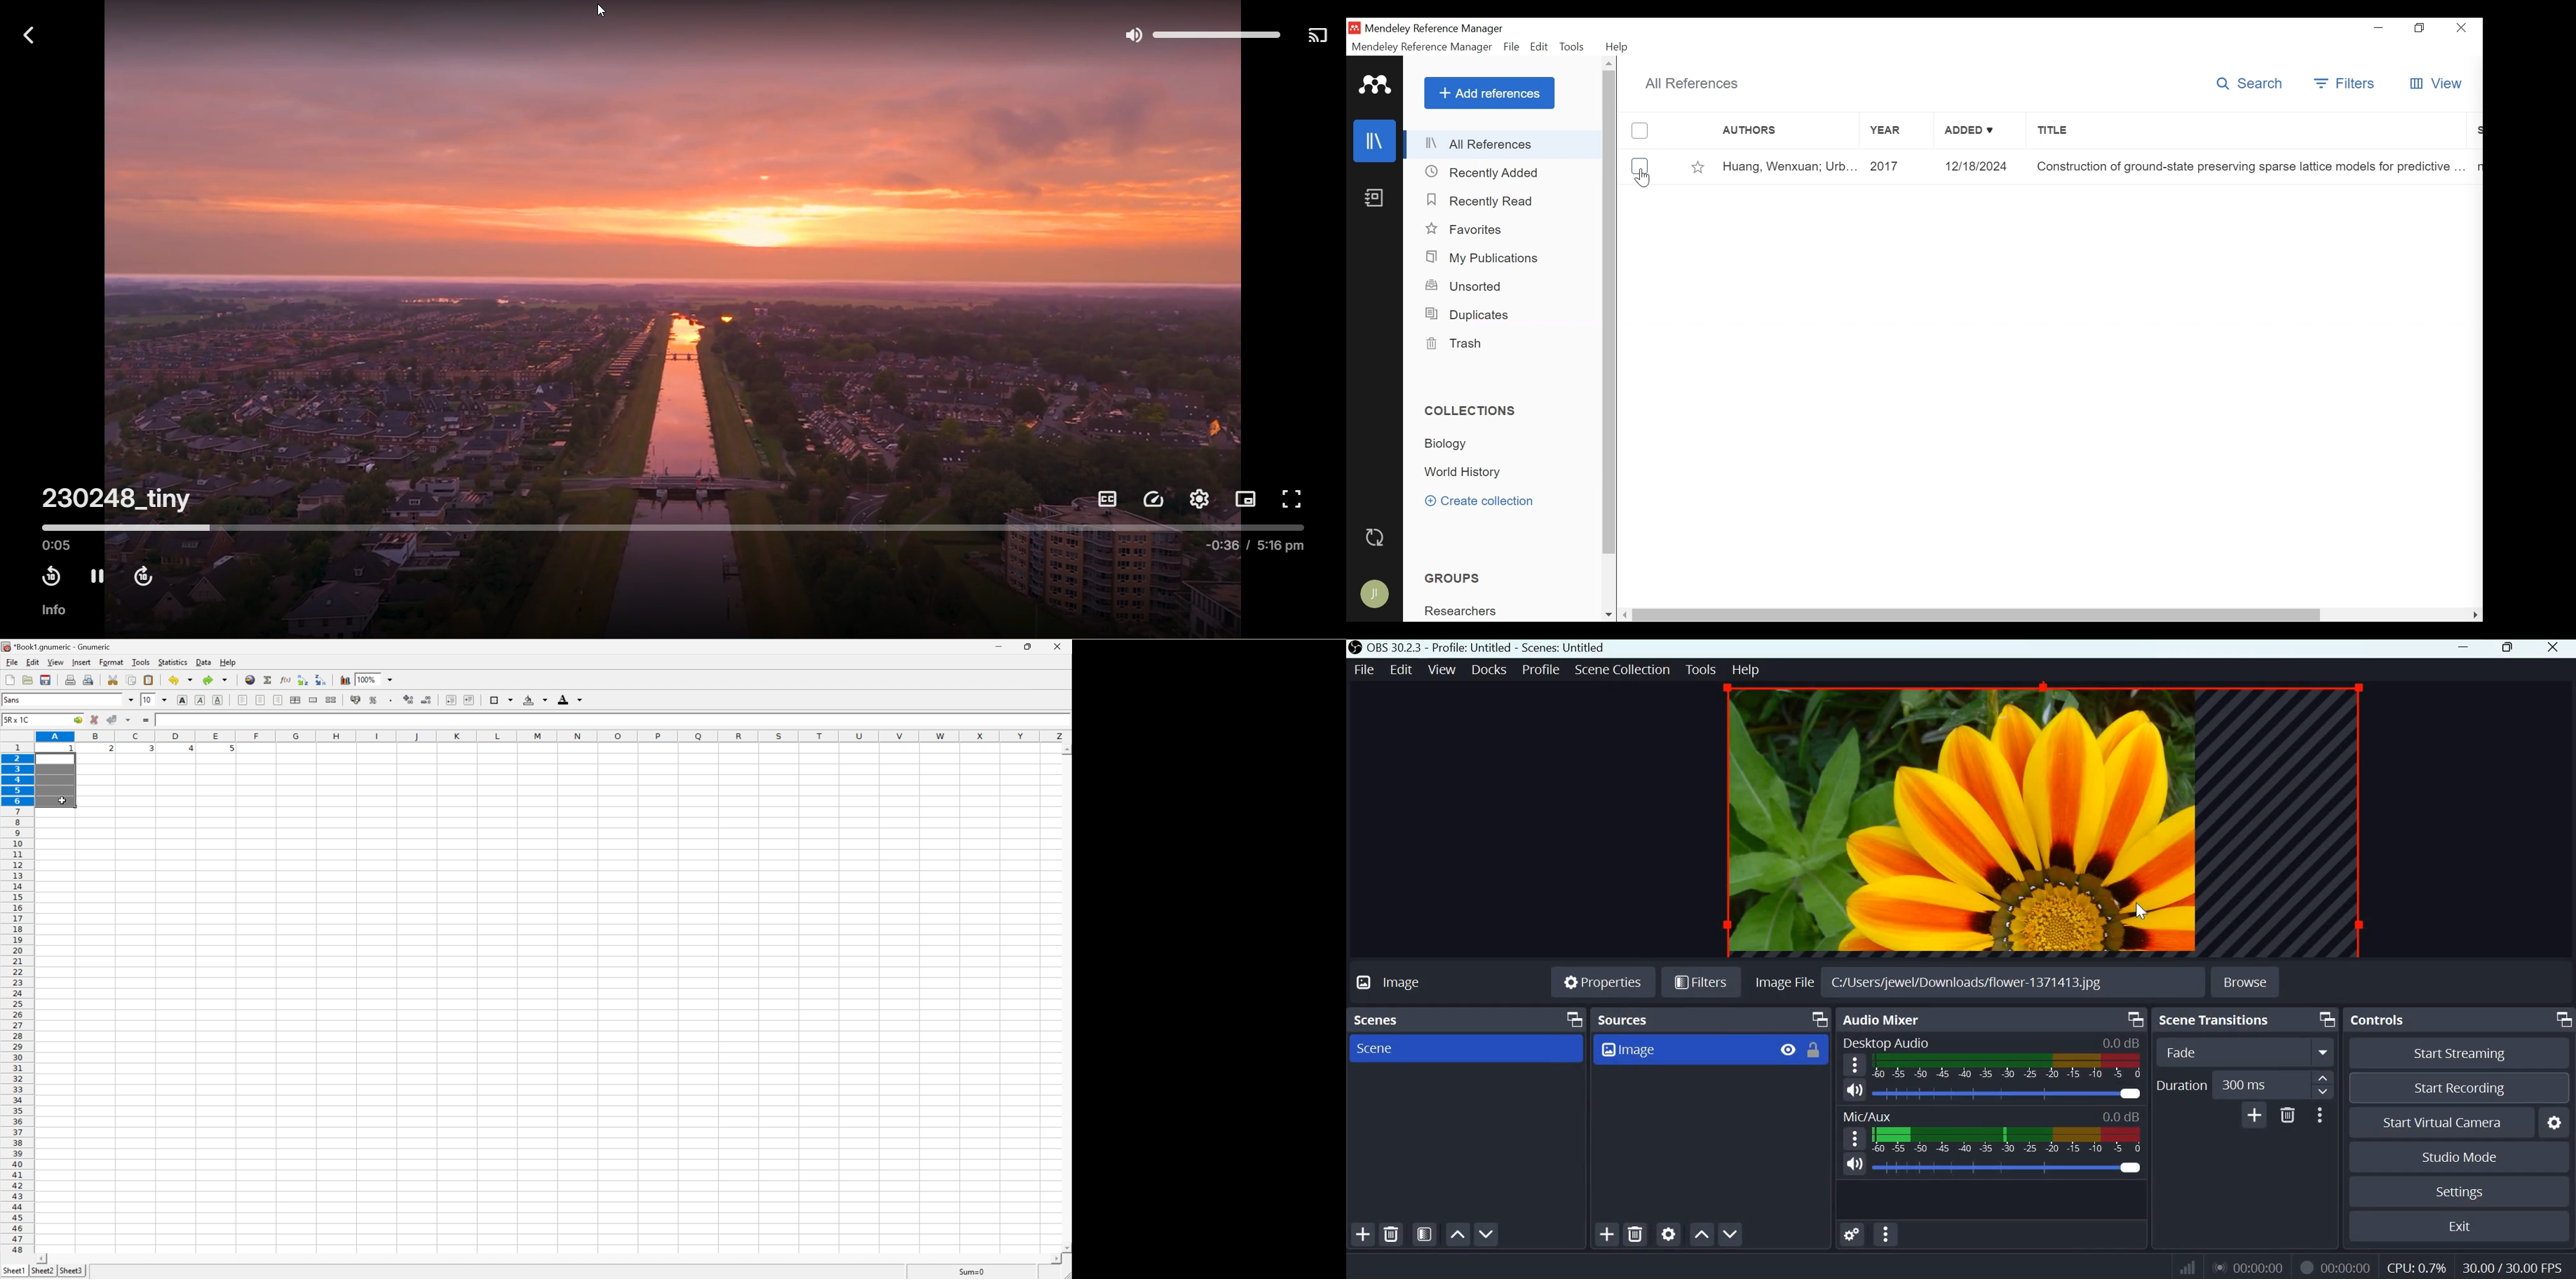 The width and height of the screenshot is (2576, 1288). I want to click on Collections, so click(1471, 410).